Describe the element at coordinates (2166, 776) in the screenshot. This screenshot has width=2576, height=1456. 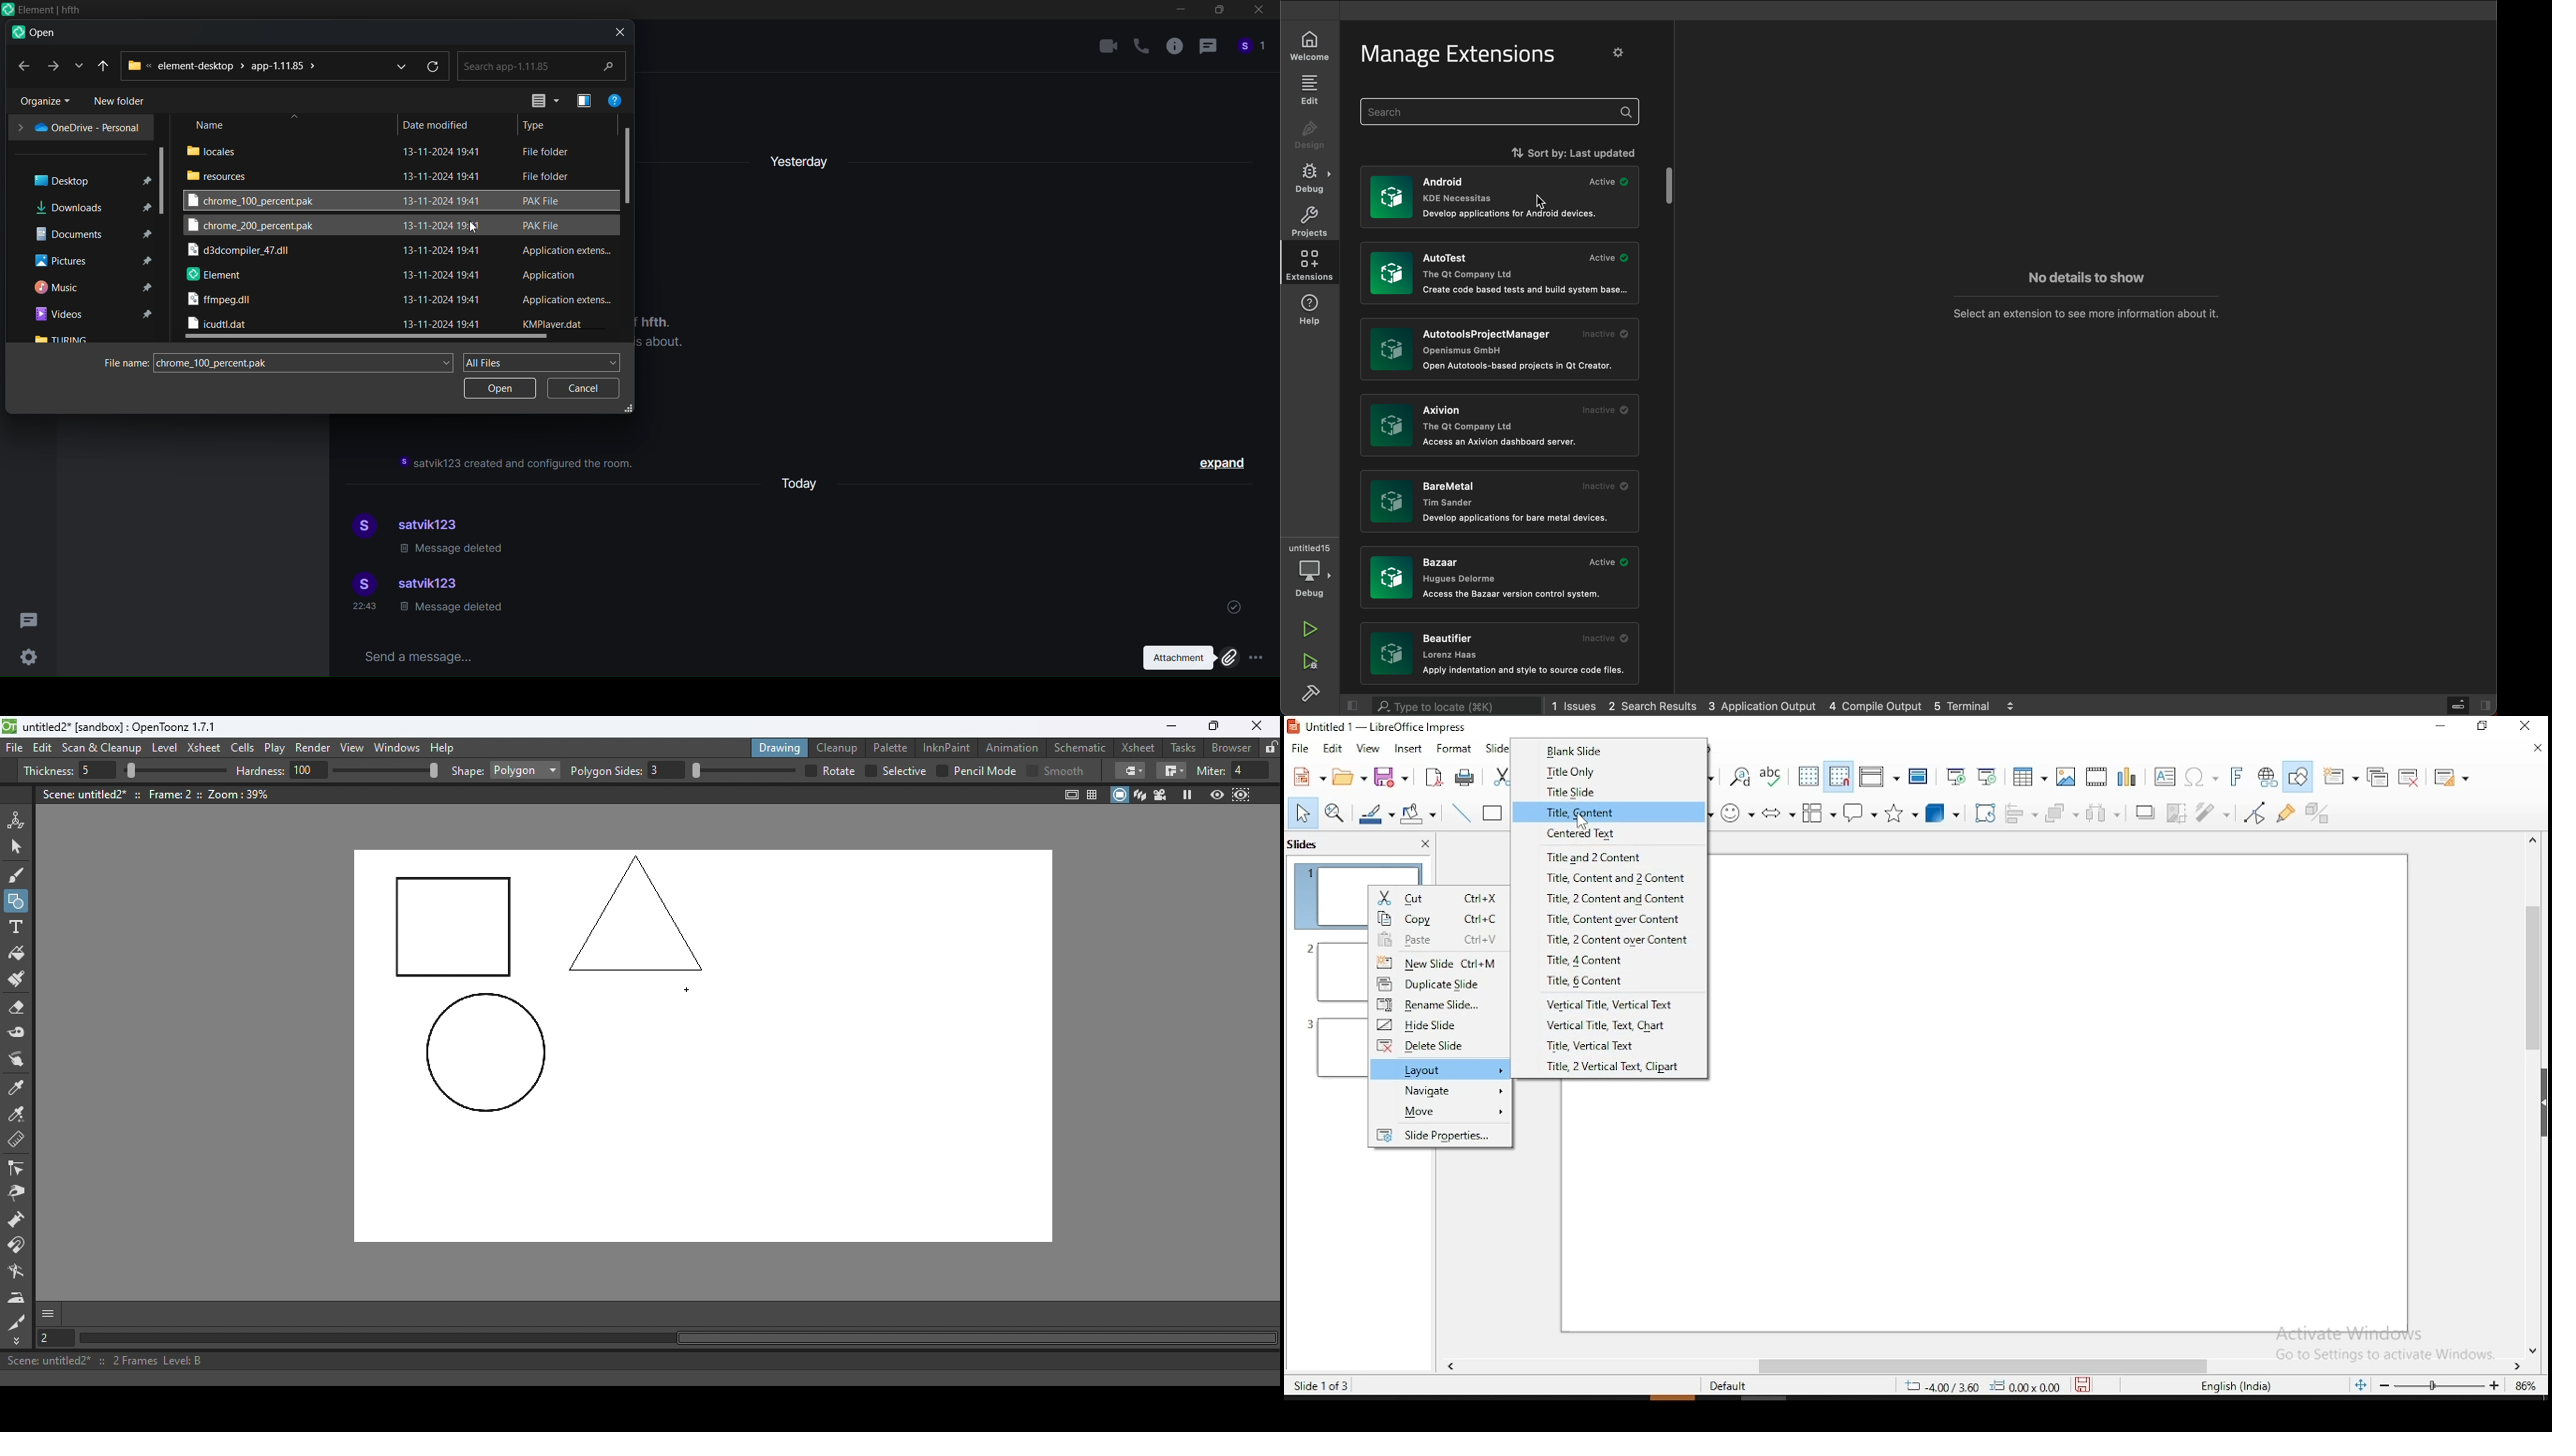
I see `text box` at that location.